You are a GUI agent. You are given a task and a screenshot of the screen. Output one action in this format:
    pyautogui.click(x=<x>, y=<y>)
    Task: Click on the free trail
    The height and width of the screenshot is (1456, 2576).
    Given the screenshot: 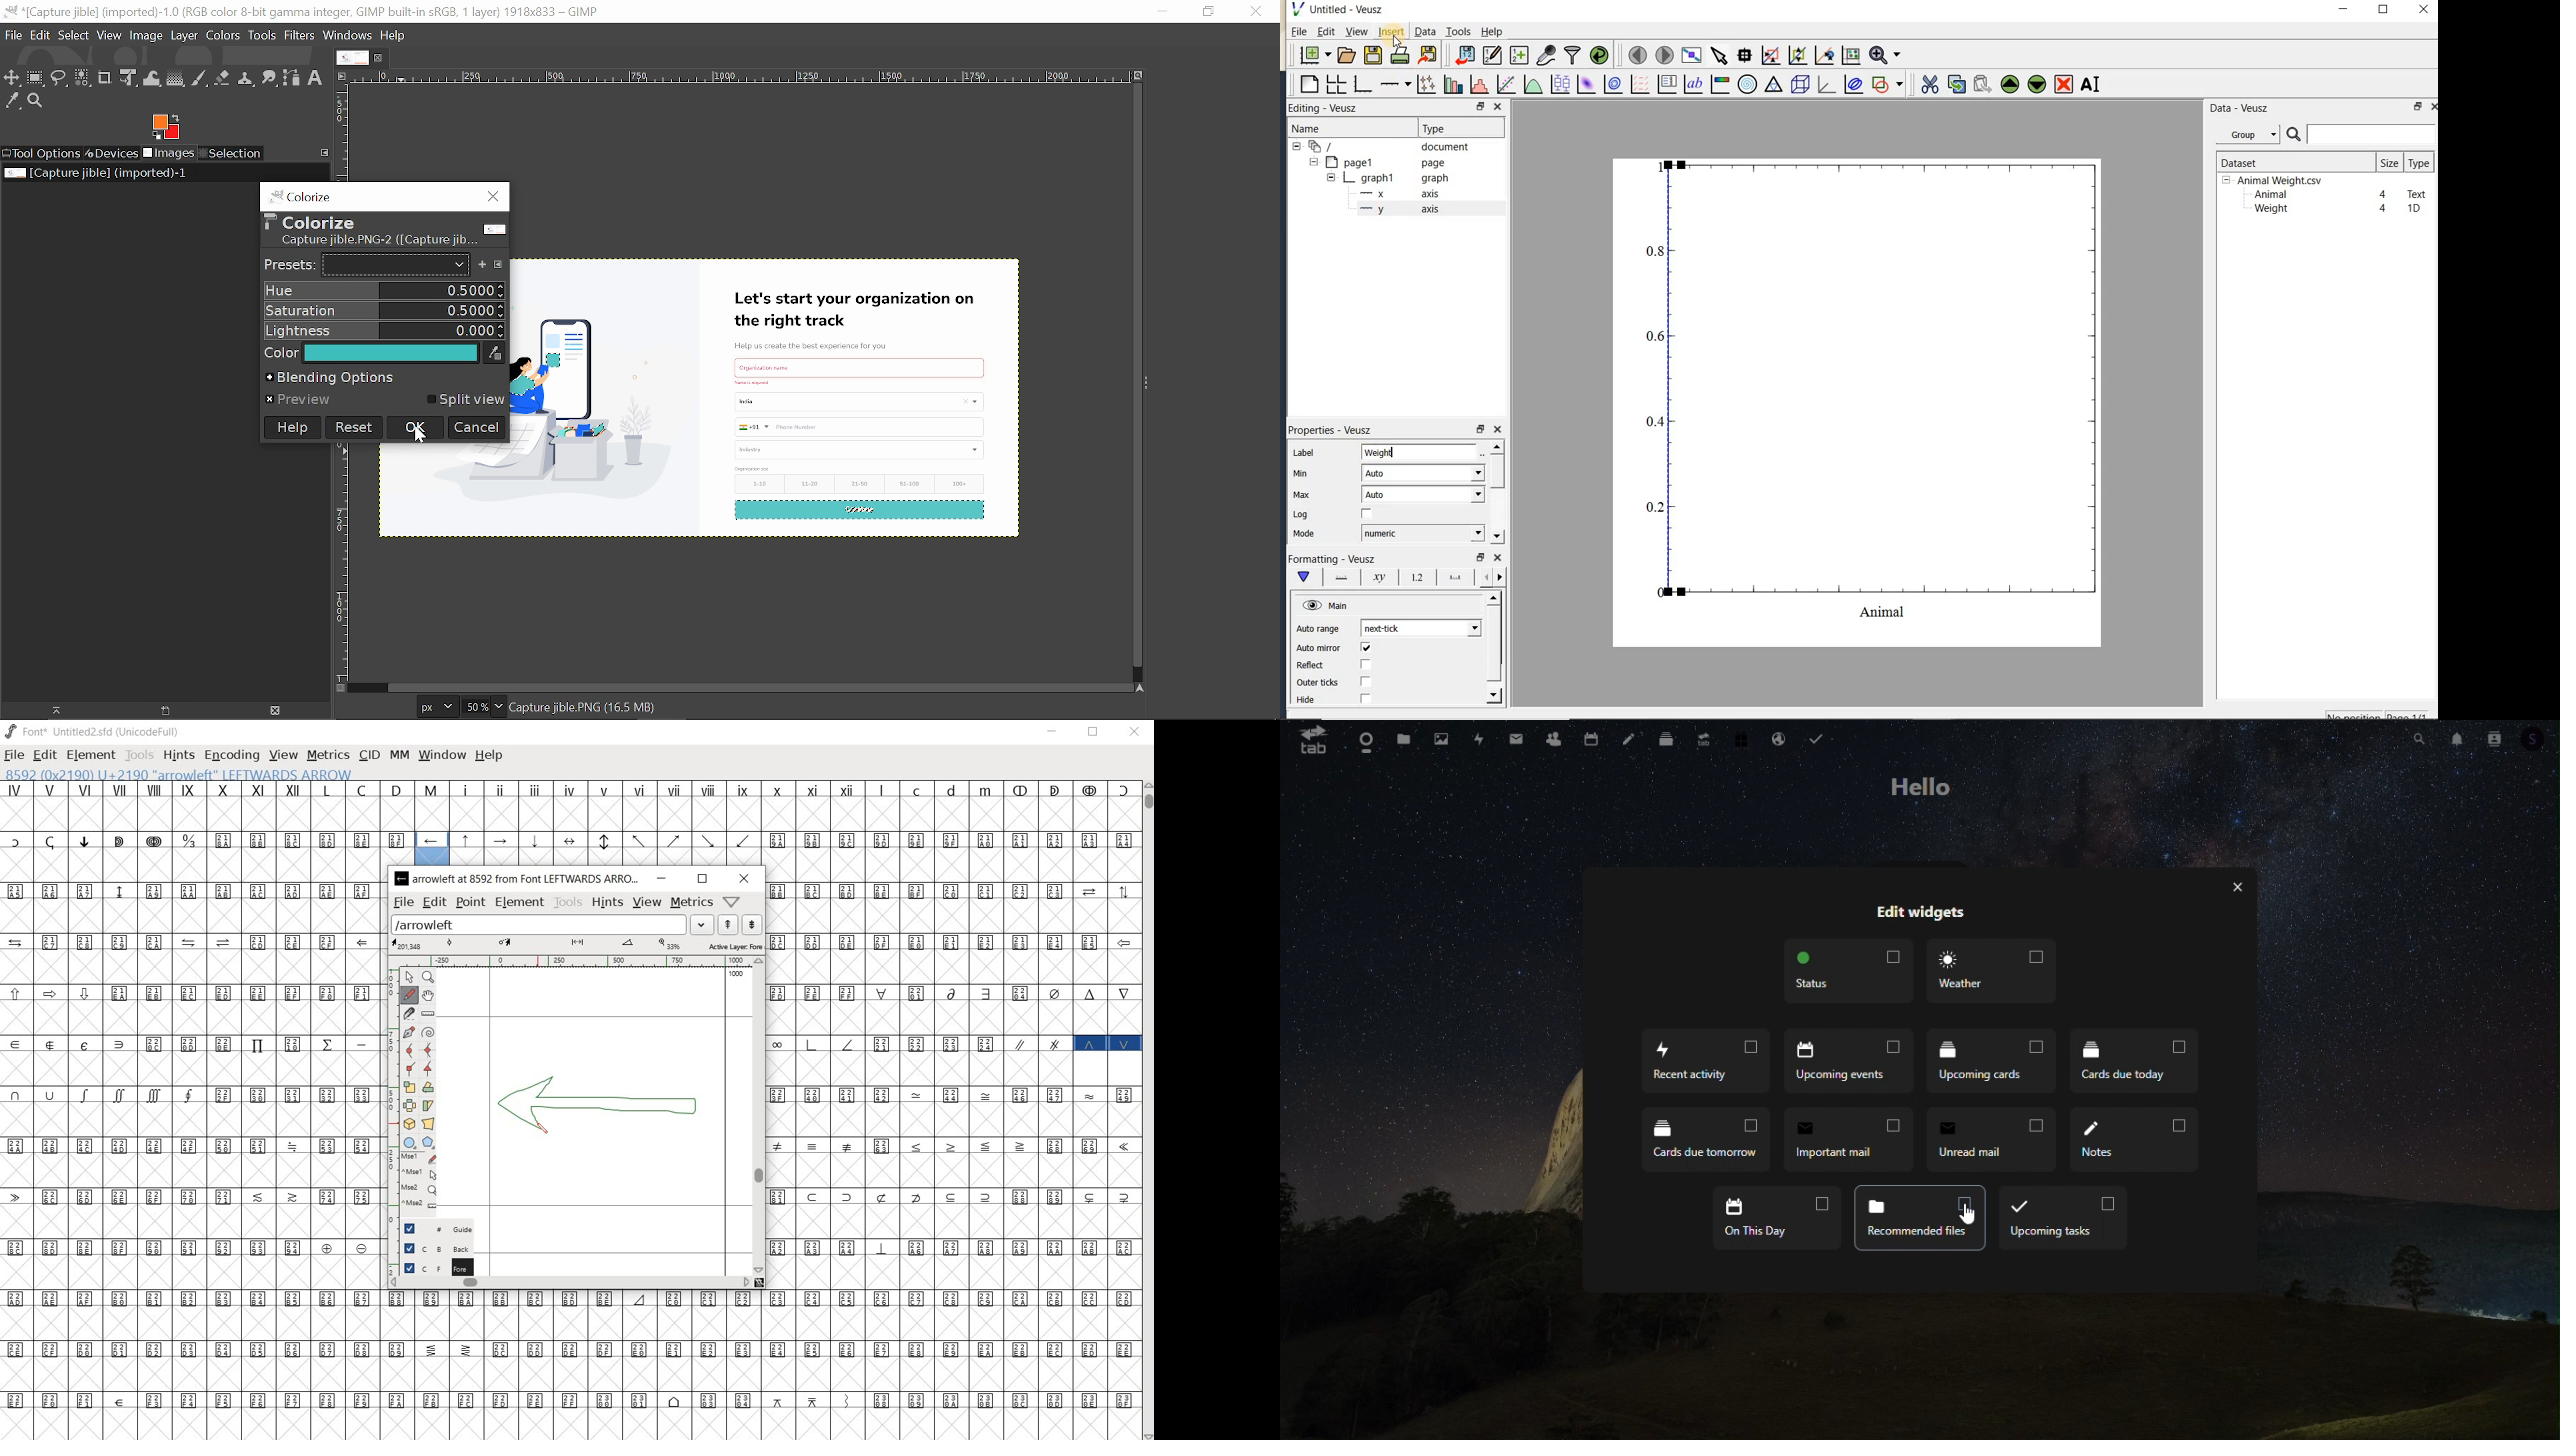 What is the action you would take?
    pyautogui.click(x=1741, y=742)
    